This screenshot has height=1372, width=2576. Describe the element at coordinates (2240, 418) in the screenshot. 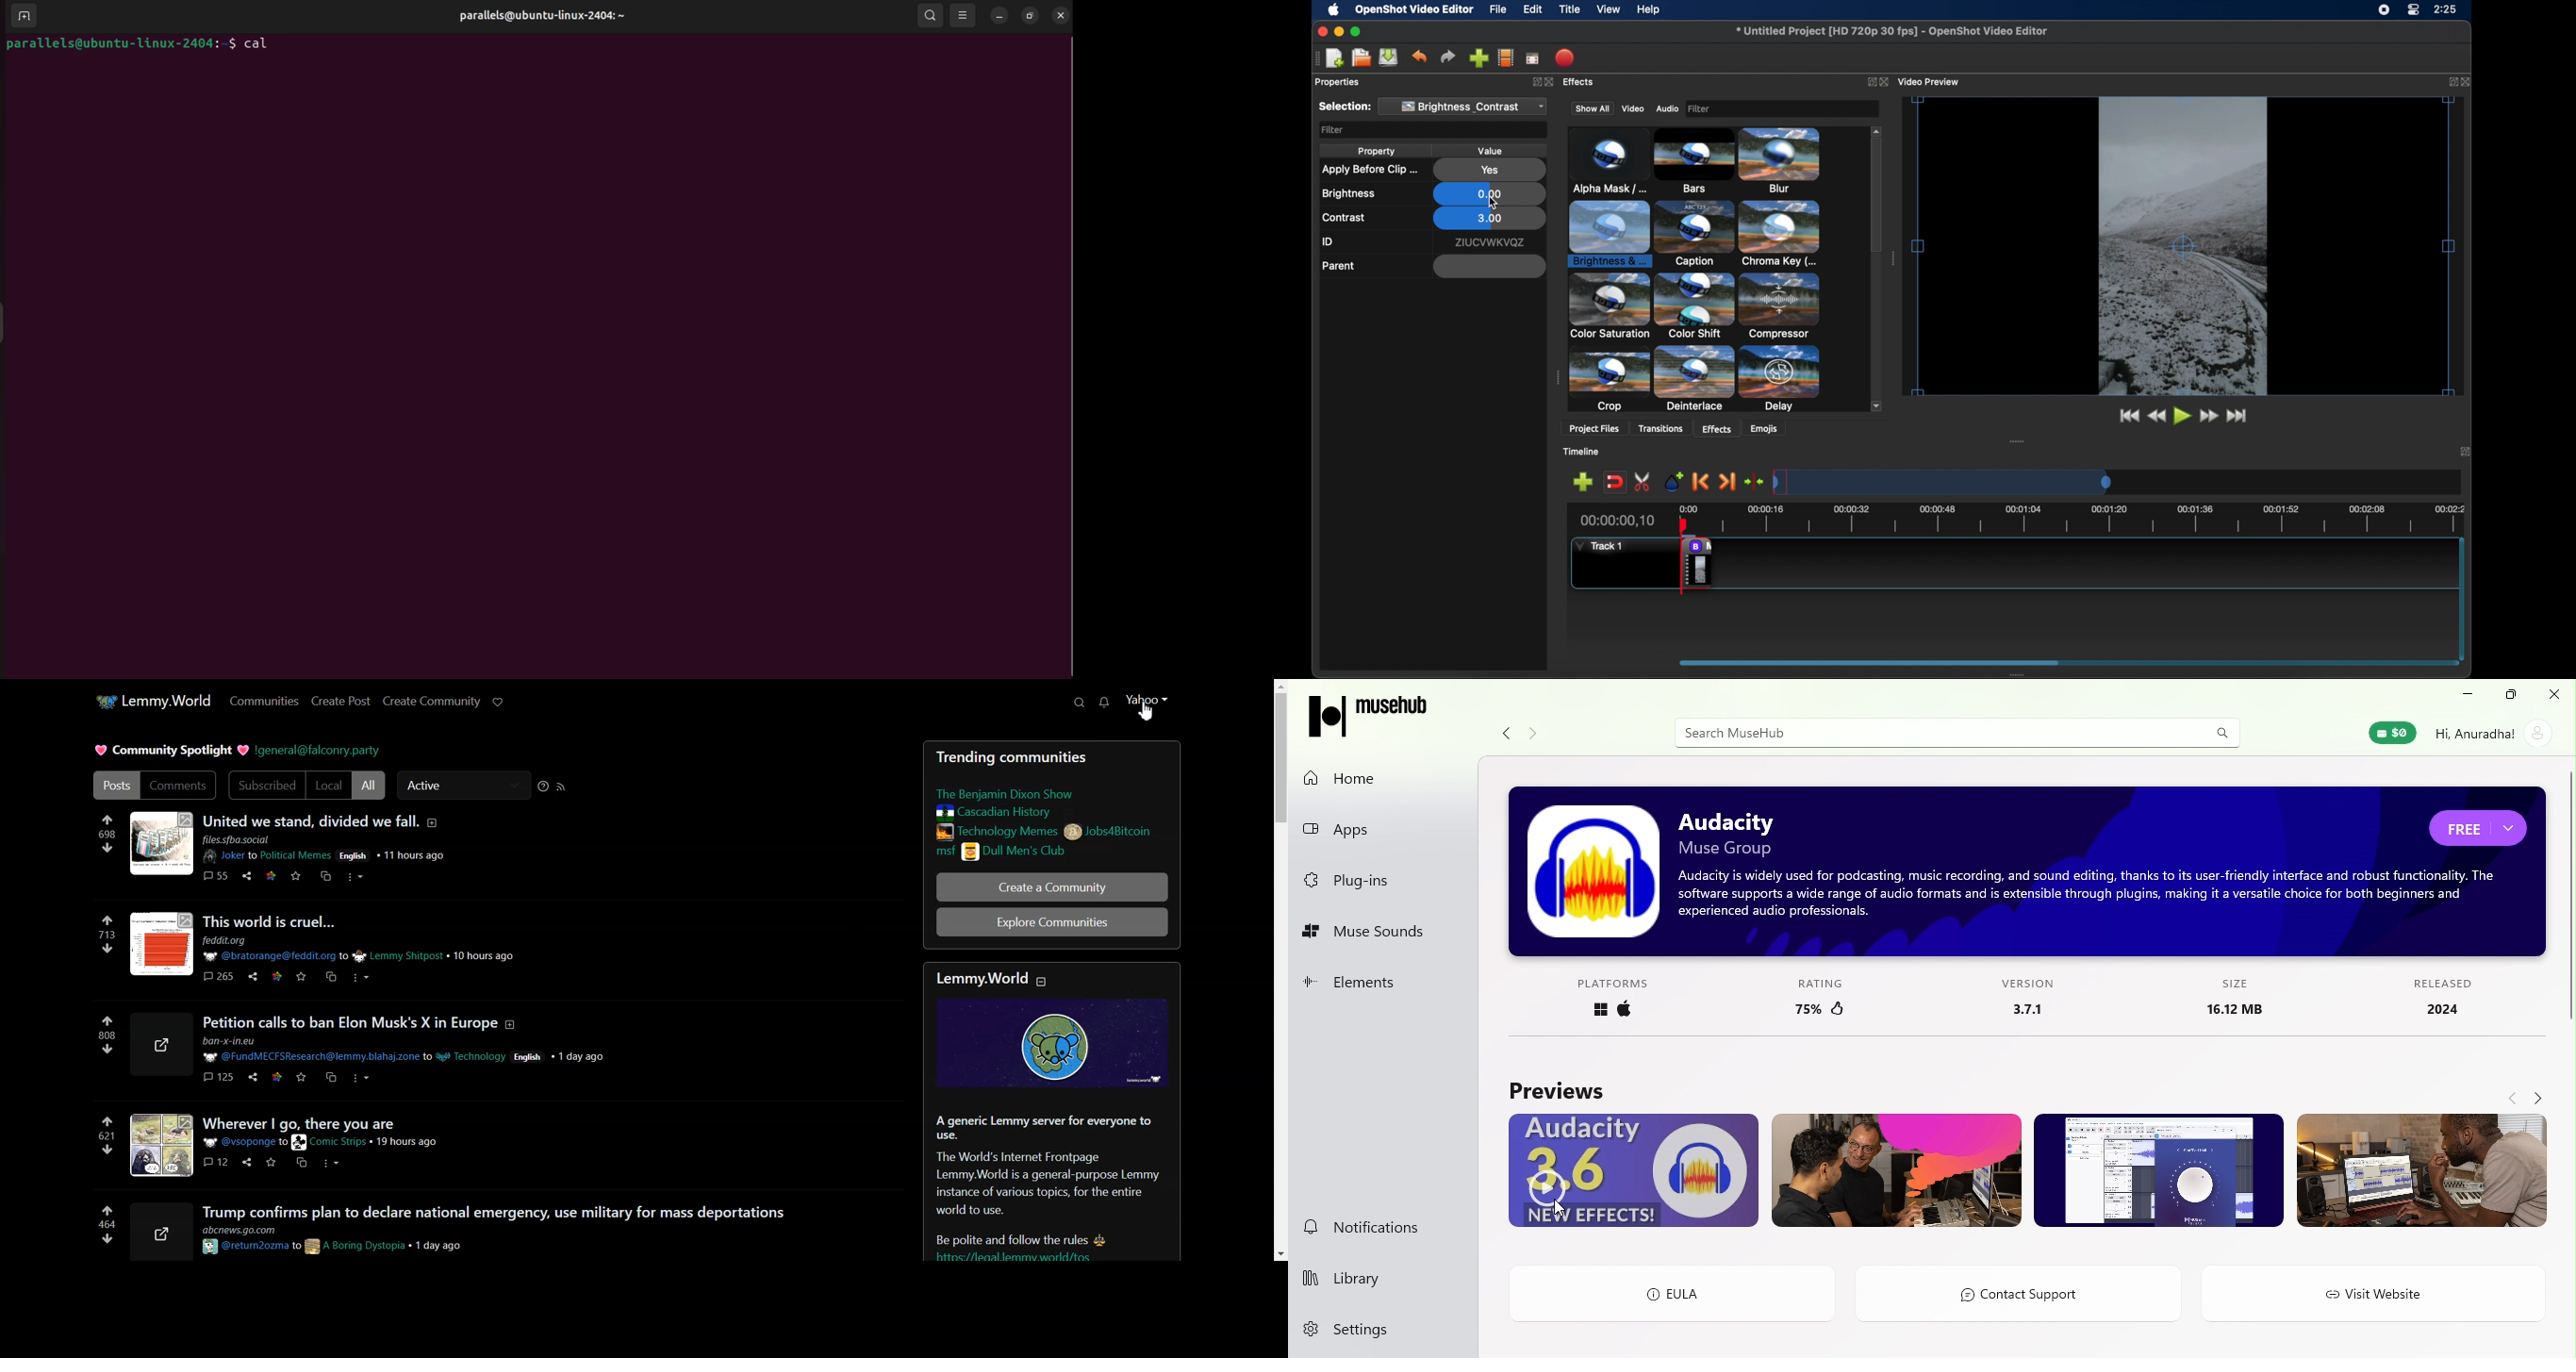

I see `jump to end` at that location.